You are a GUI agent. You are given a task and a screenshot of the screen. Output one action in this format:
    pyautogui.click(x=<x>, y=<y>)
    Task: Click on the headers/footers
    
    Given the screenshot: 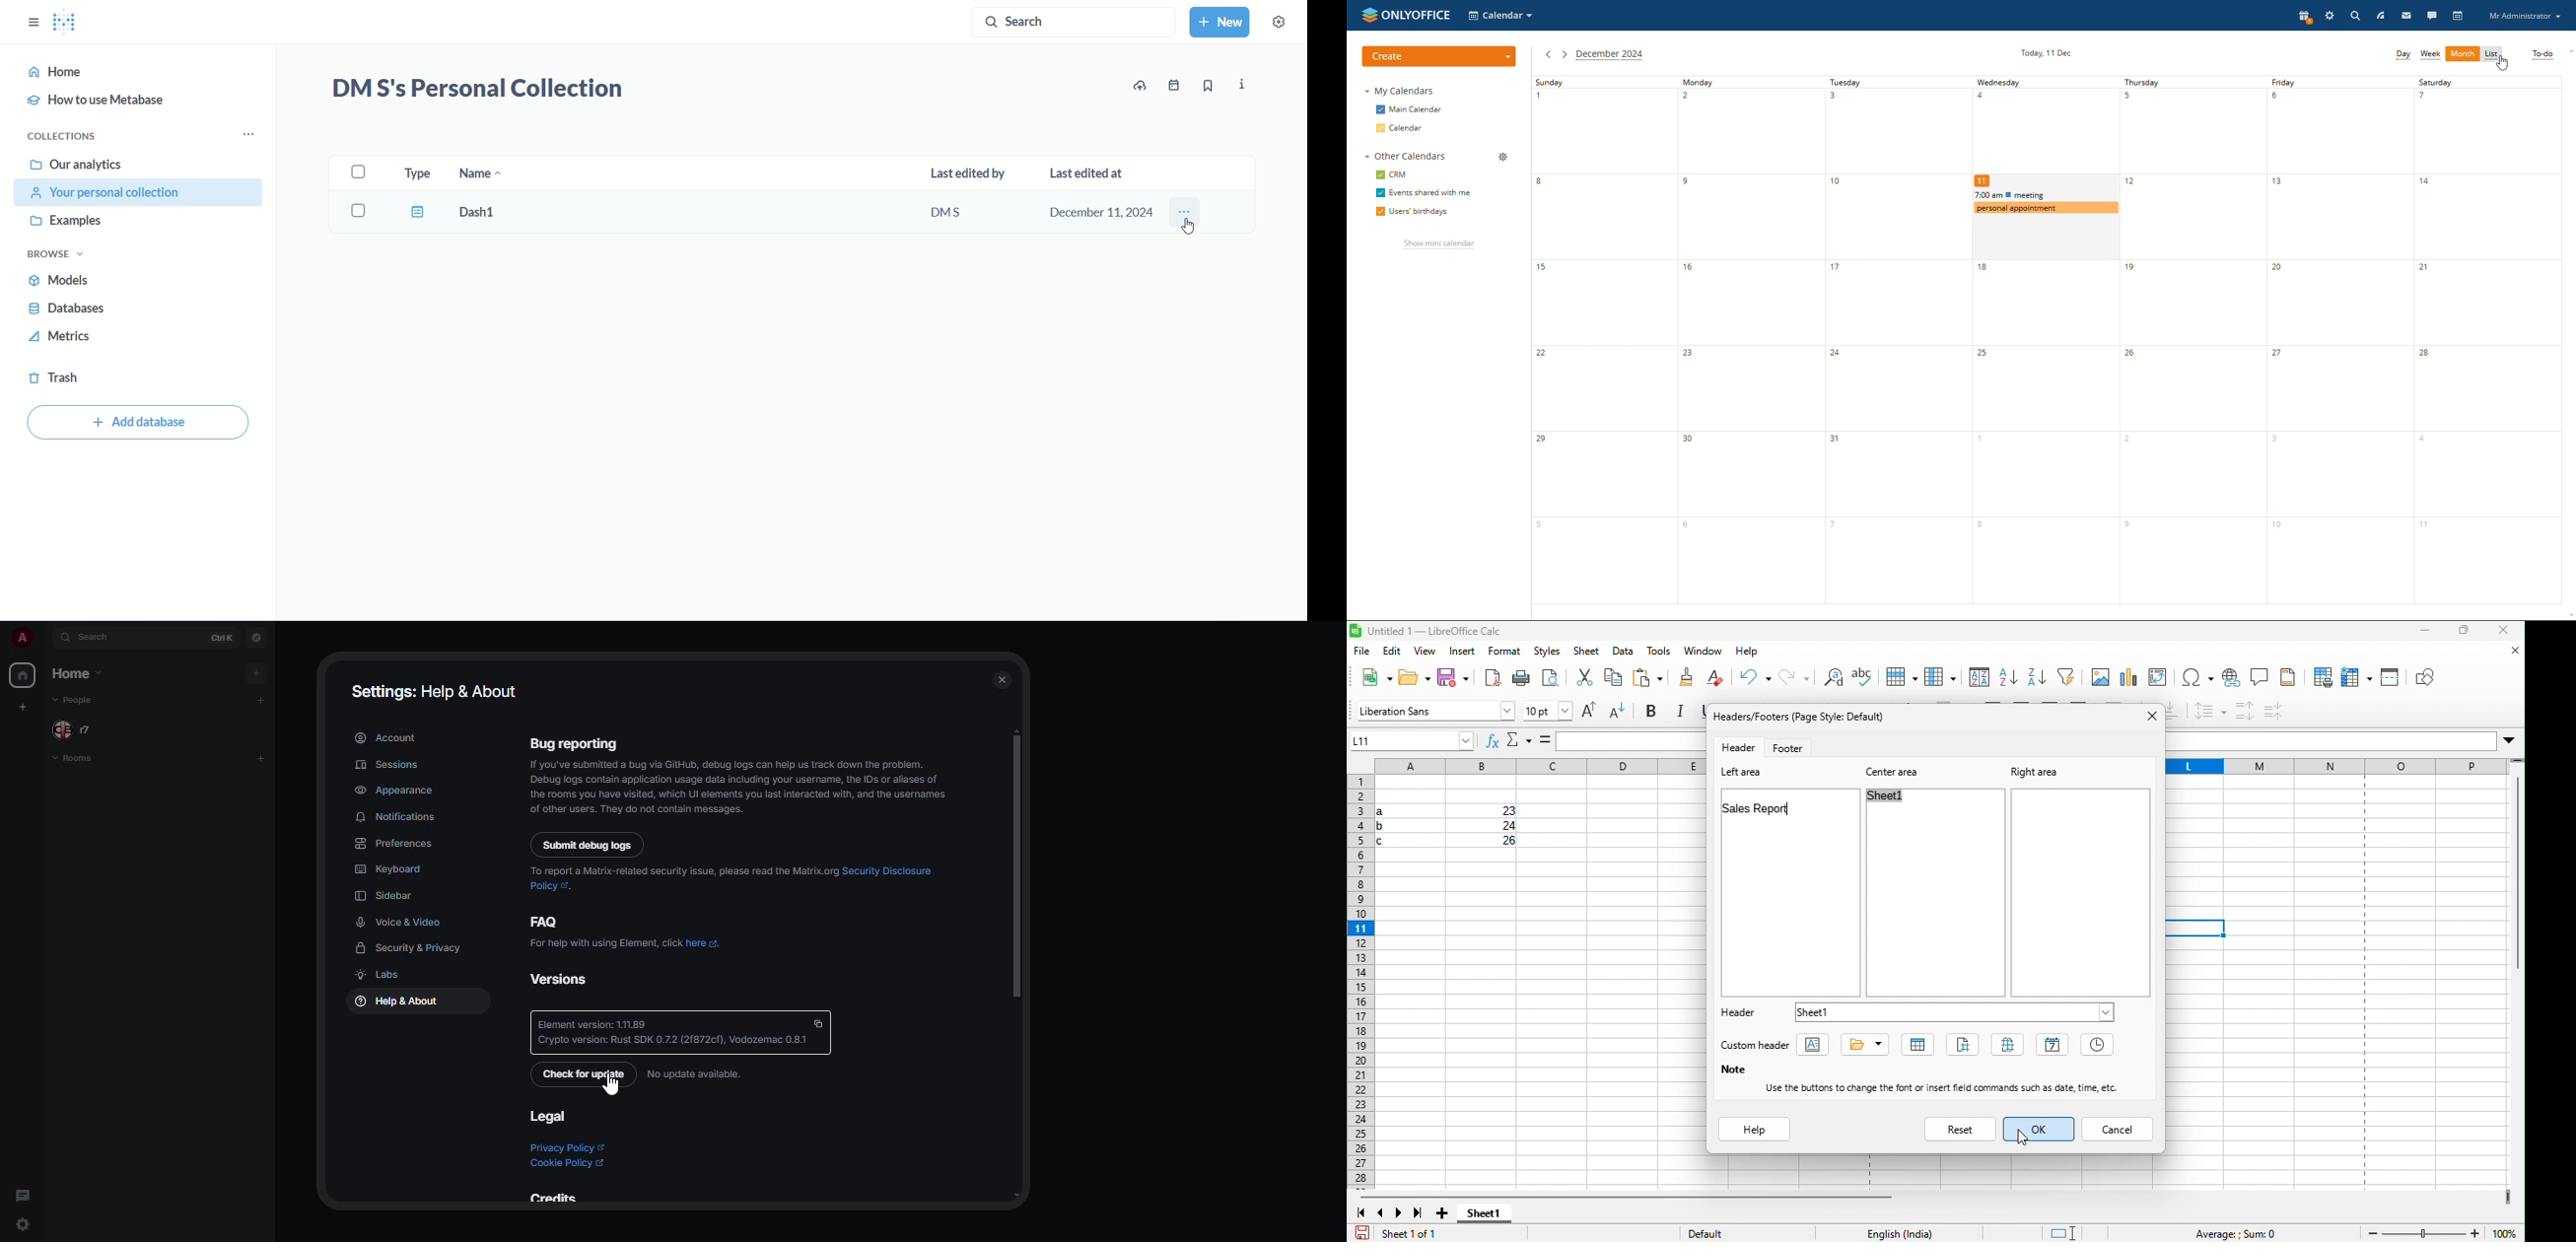 What is the action you would take?
    pyautogui.click(x=1806, y=717)
    